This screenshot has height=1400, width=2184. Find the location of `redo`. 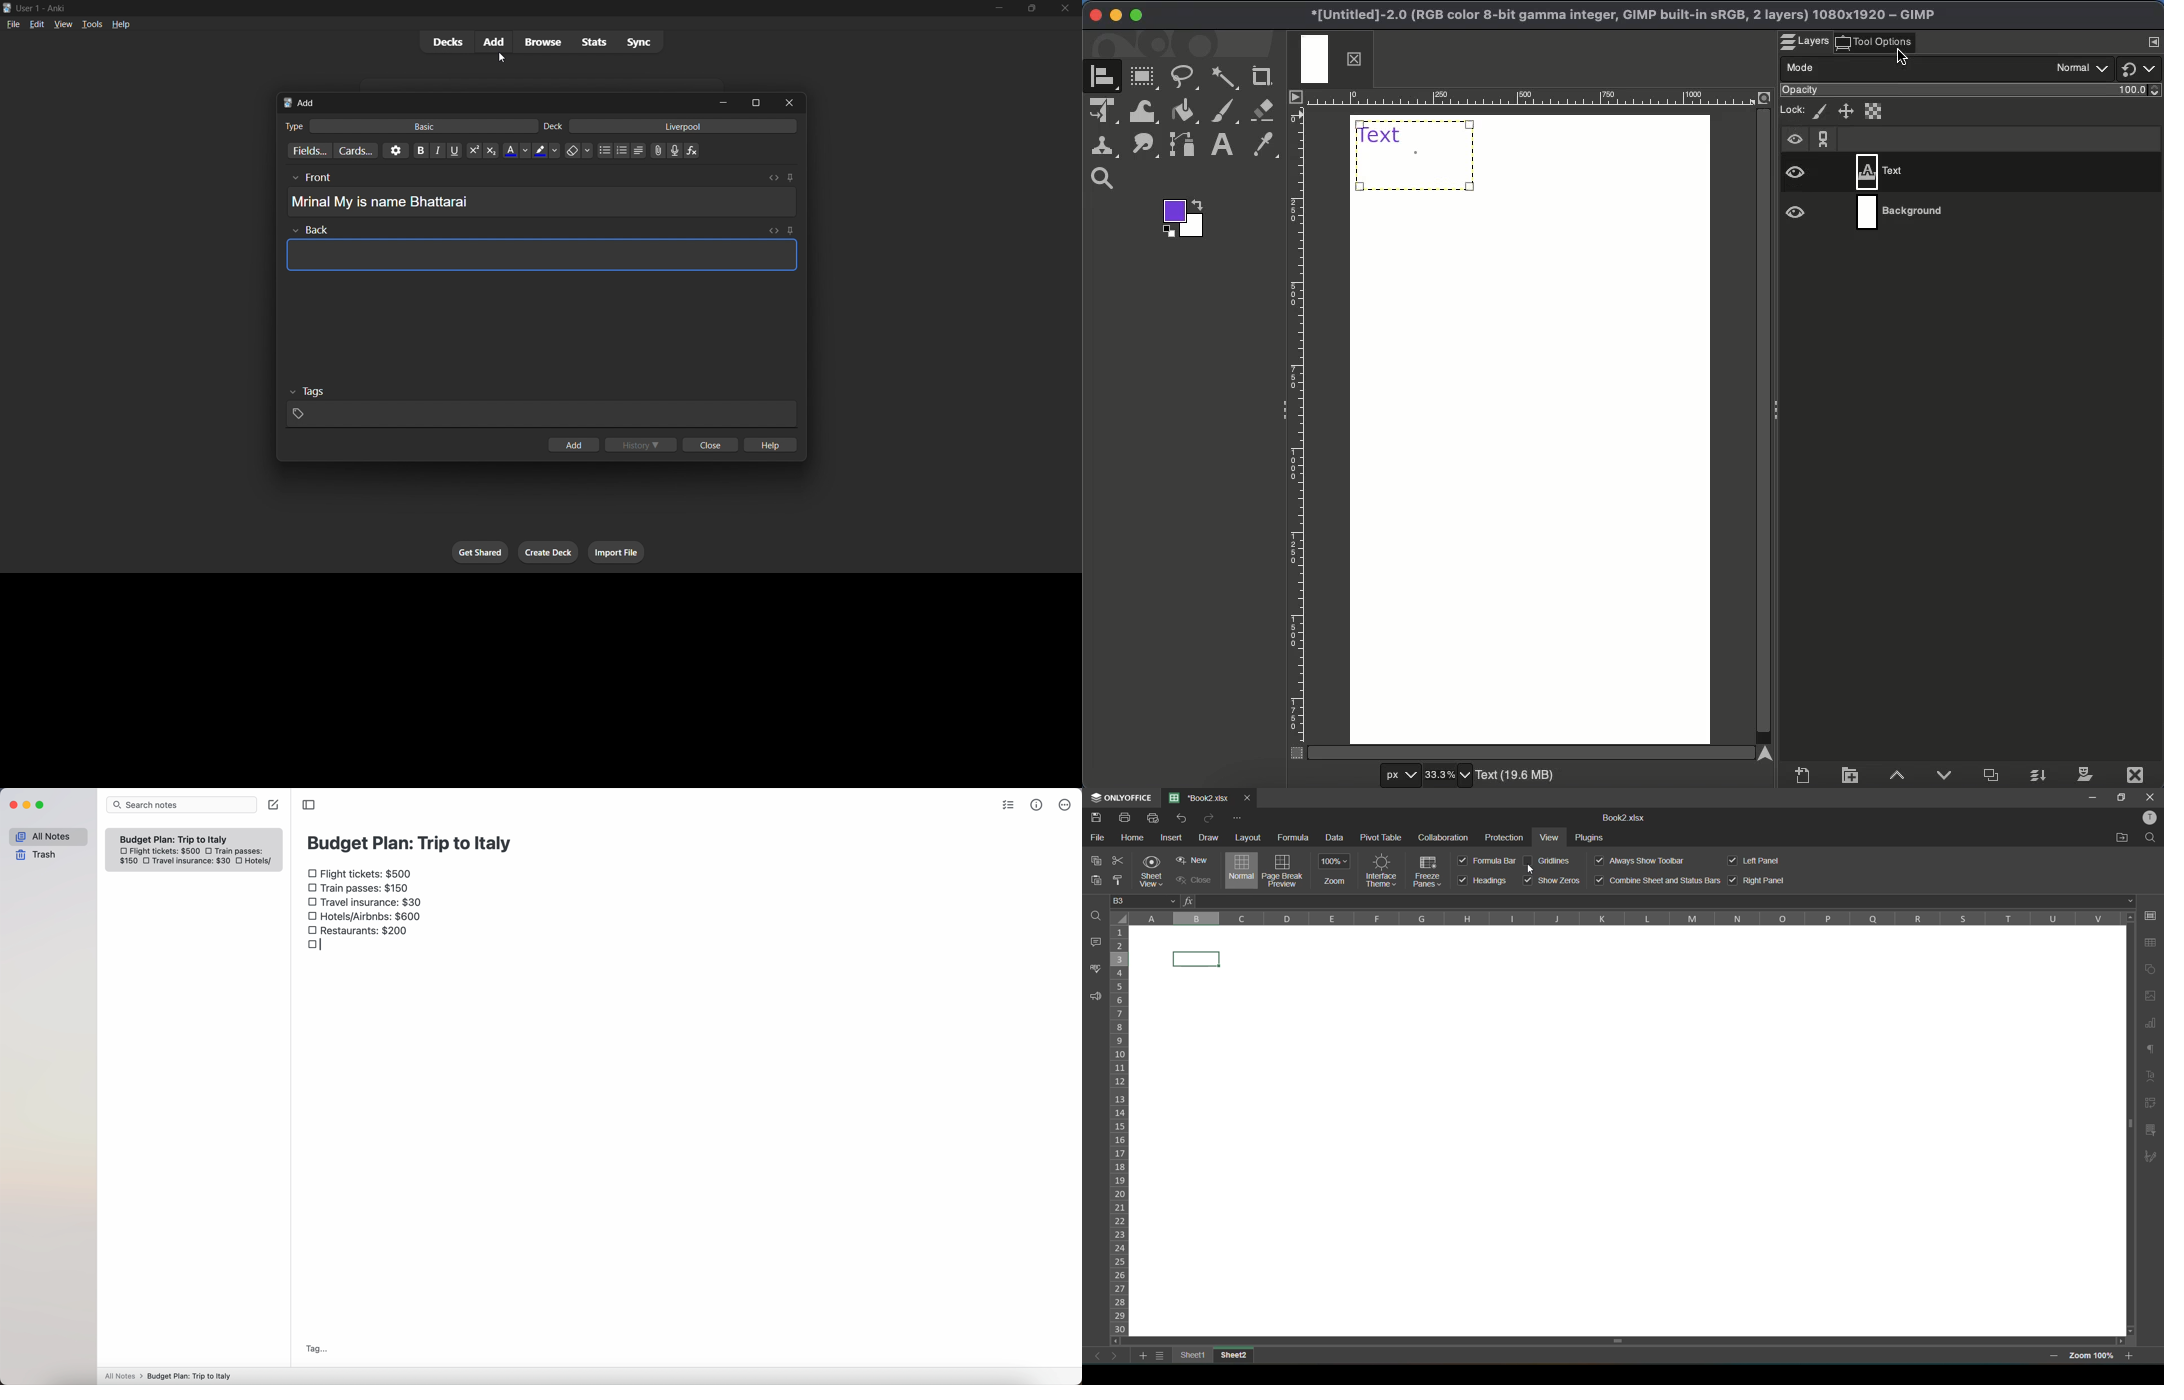

redo is located at coordinates (1208, 817).